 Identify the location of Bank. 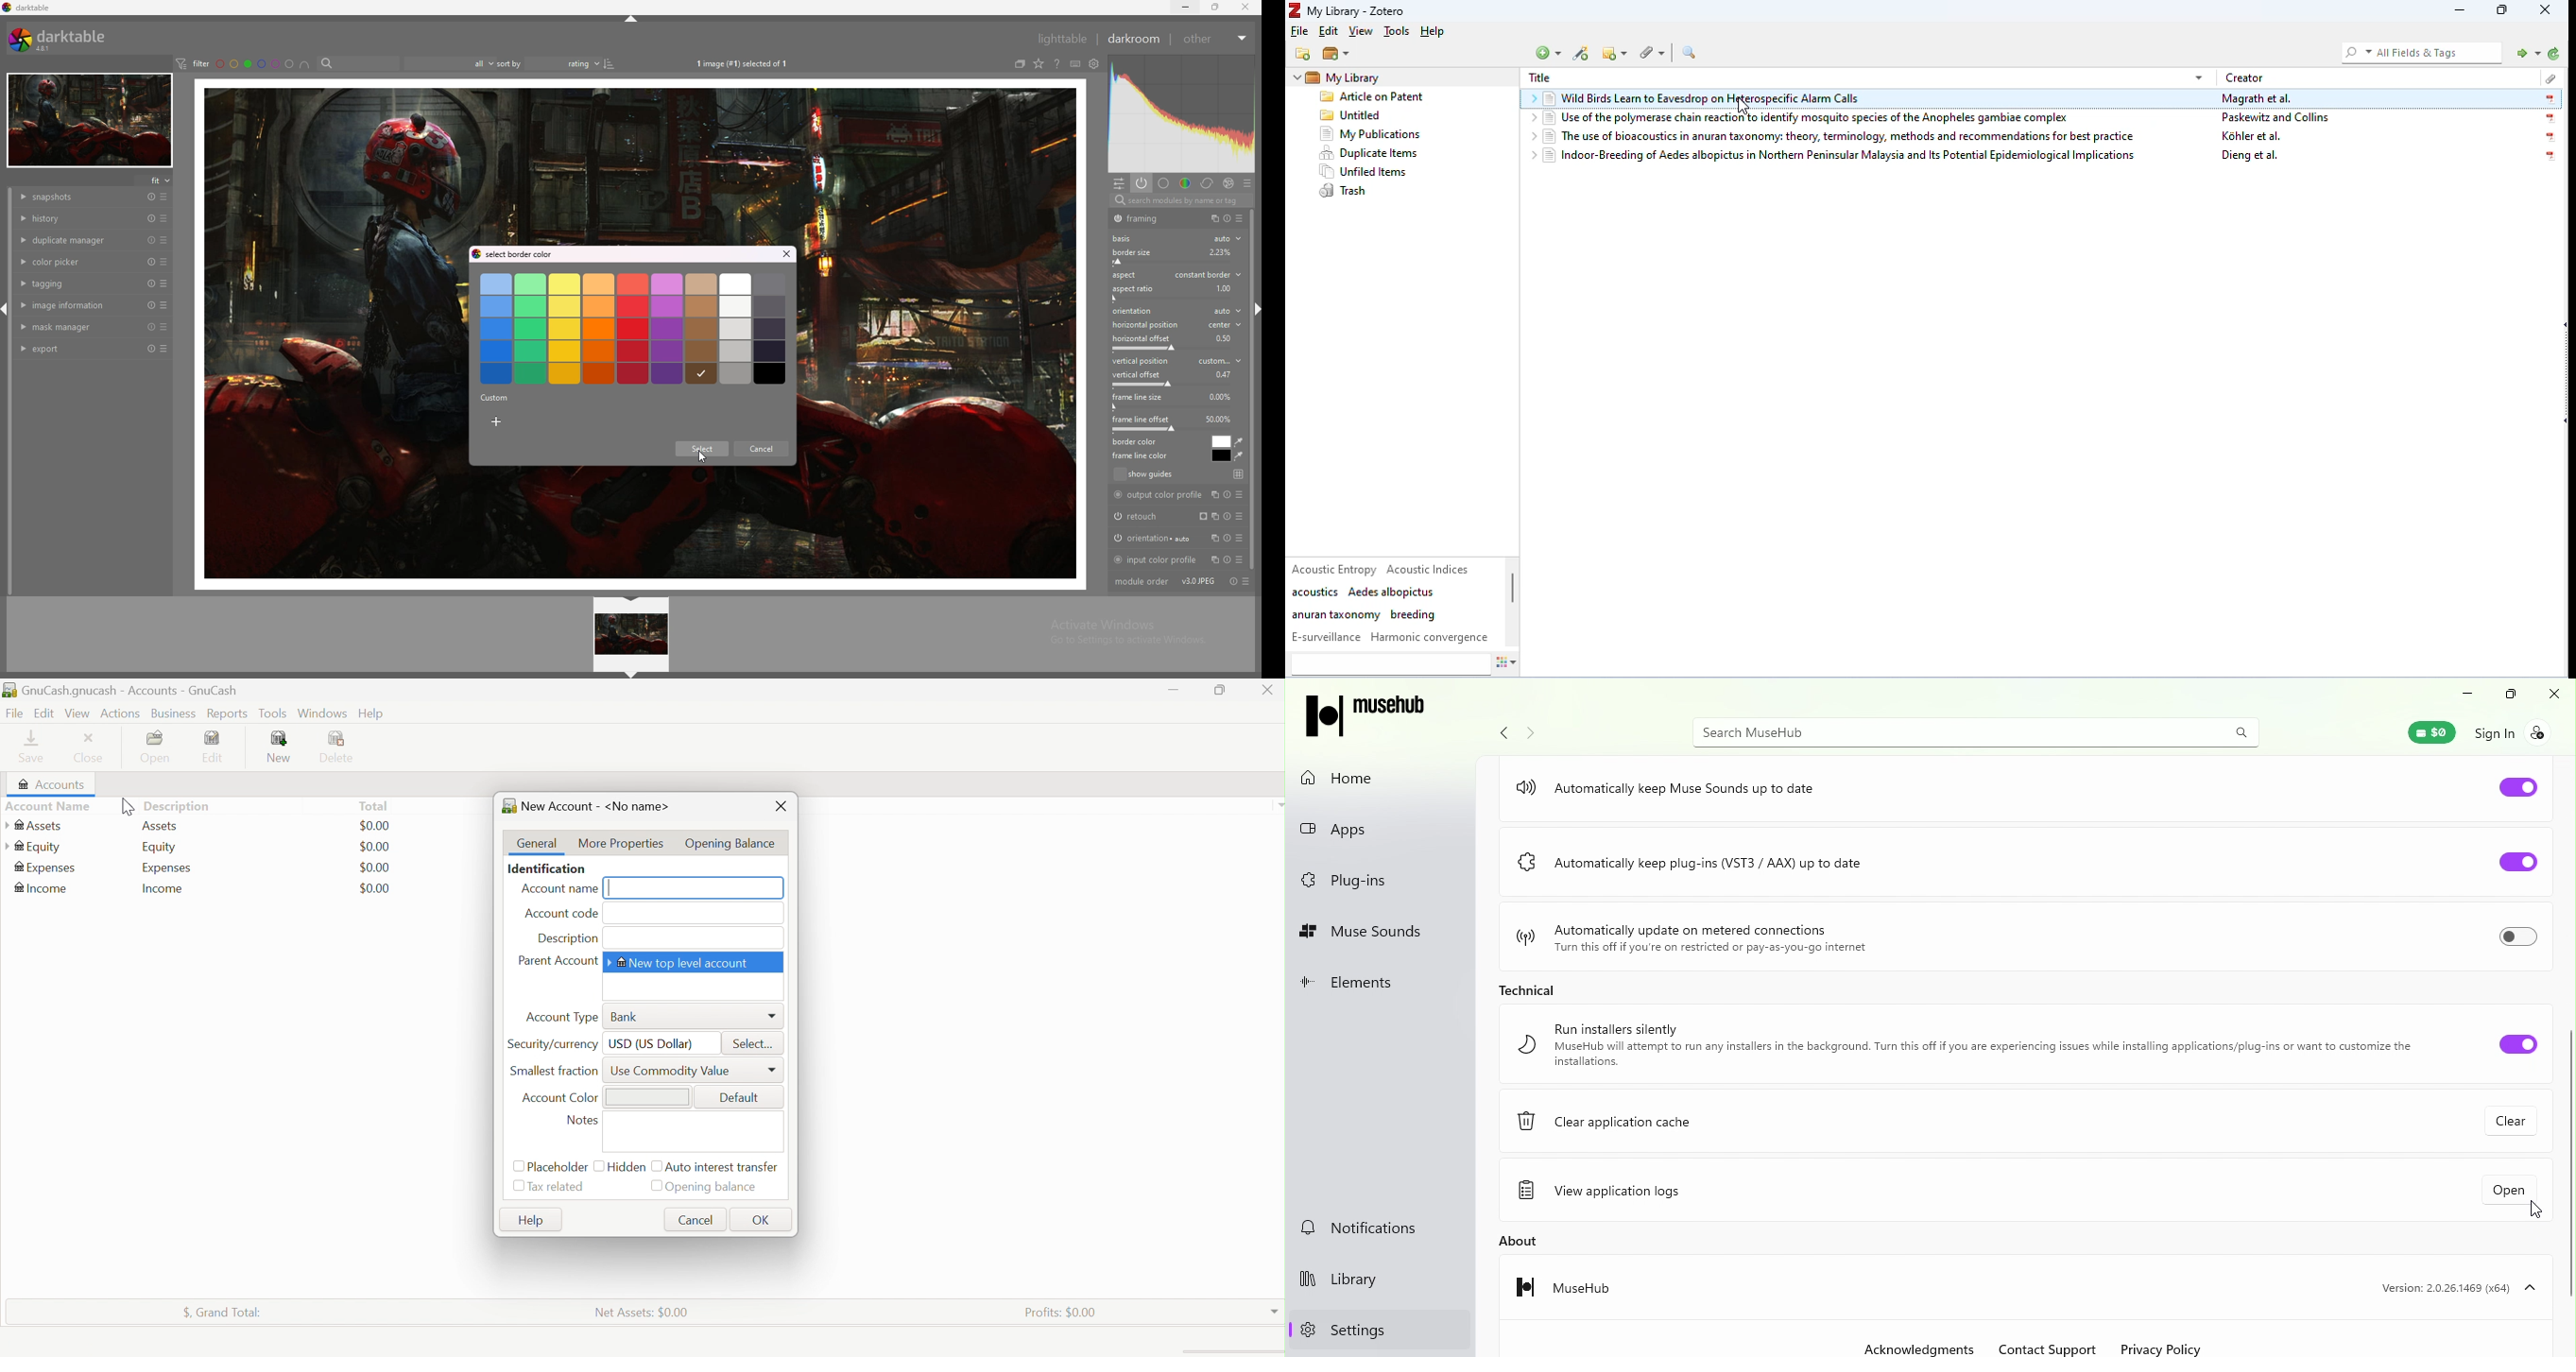
(625, 1017).